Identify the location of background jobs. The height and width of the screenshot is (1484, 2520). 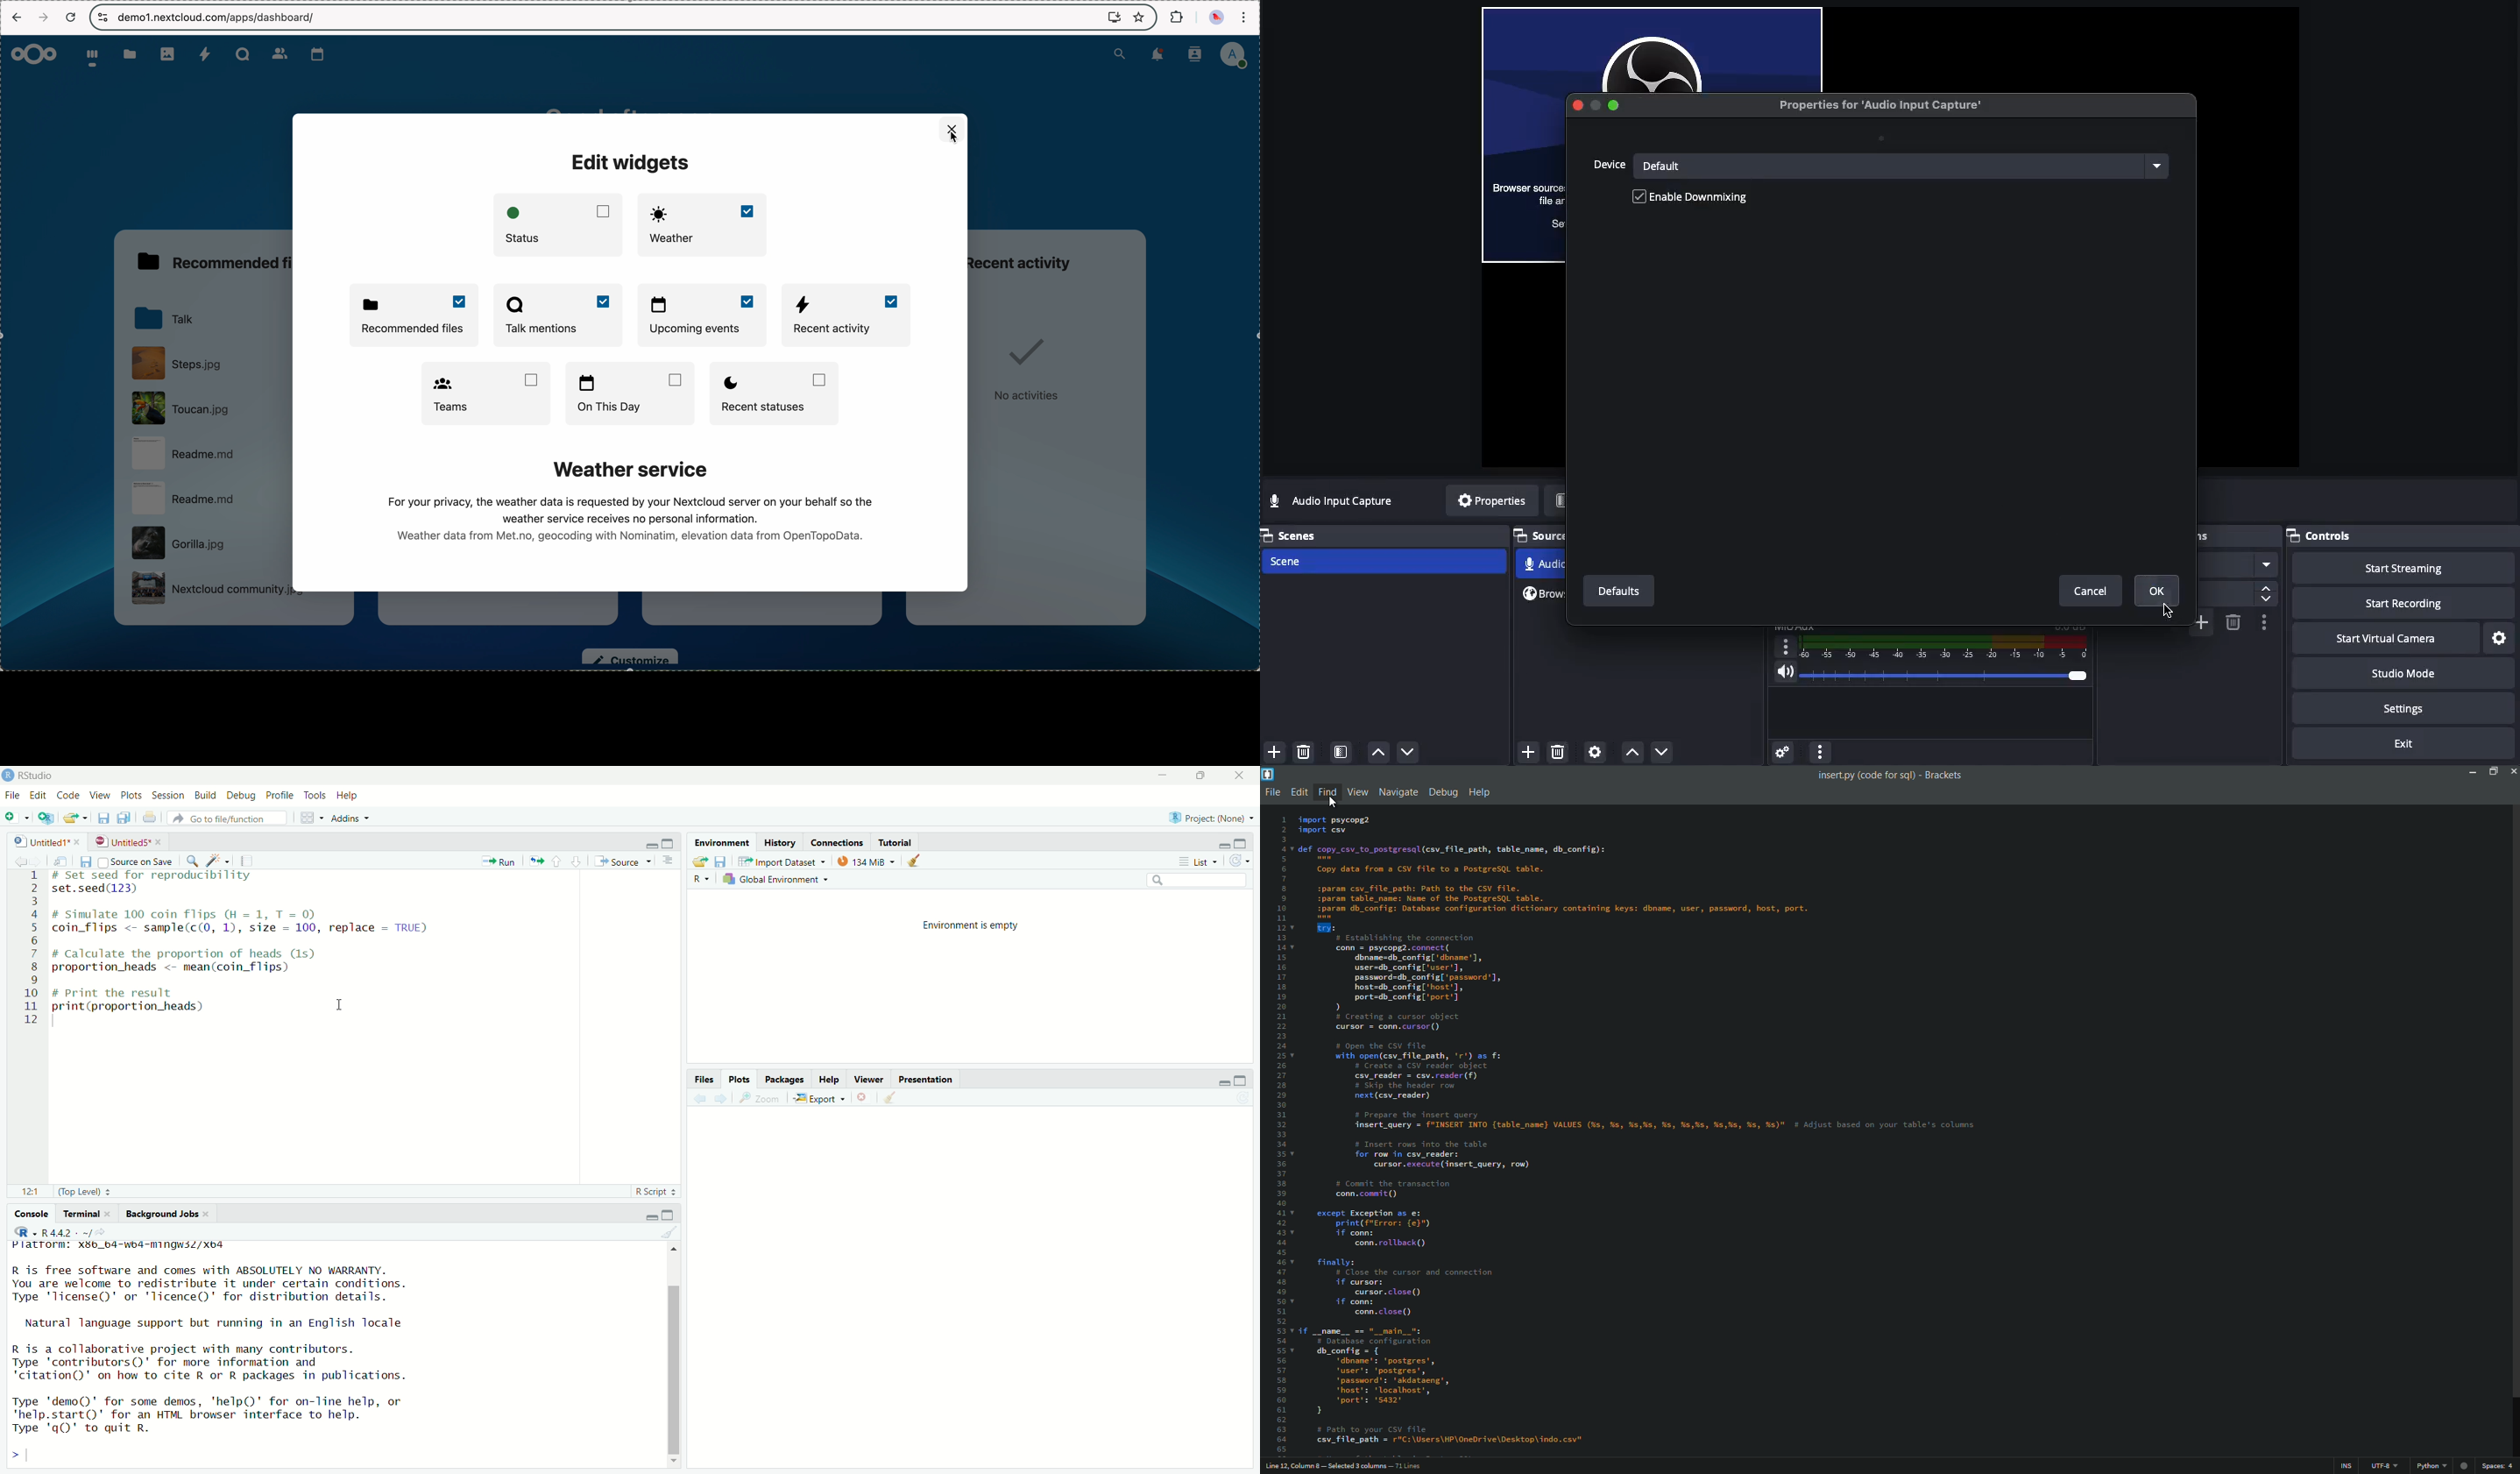
(161, 1215).